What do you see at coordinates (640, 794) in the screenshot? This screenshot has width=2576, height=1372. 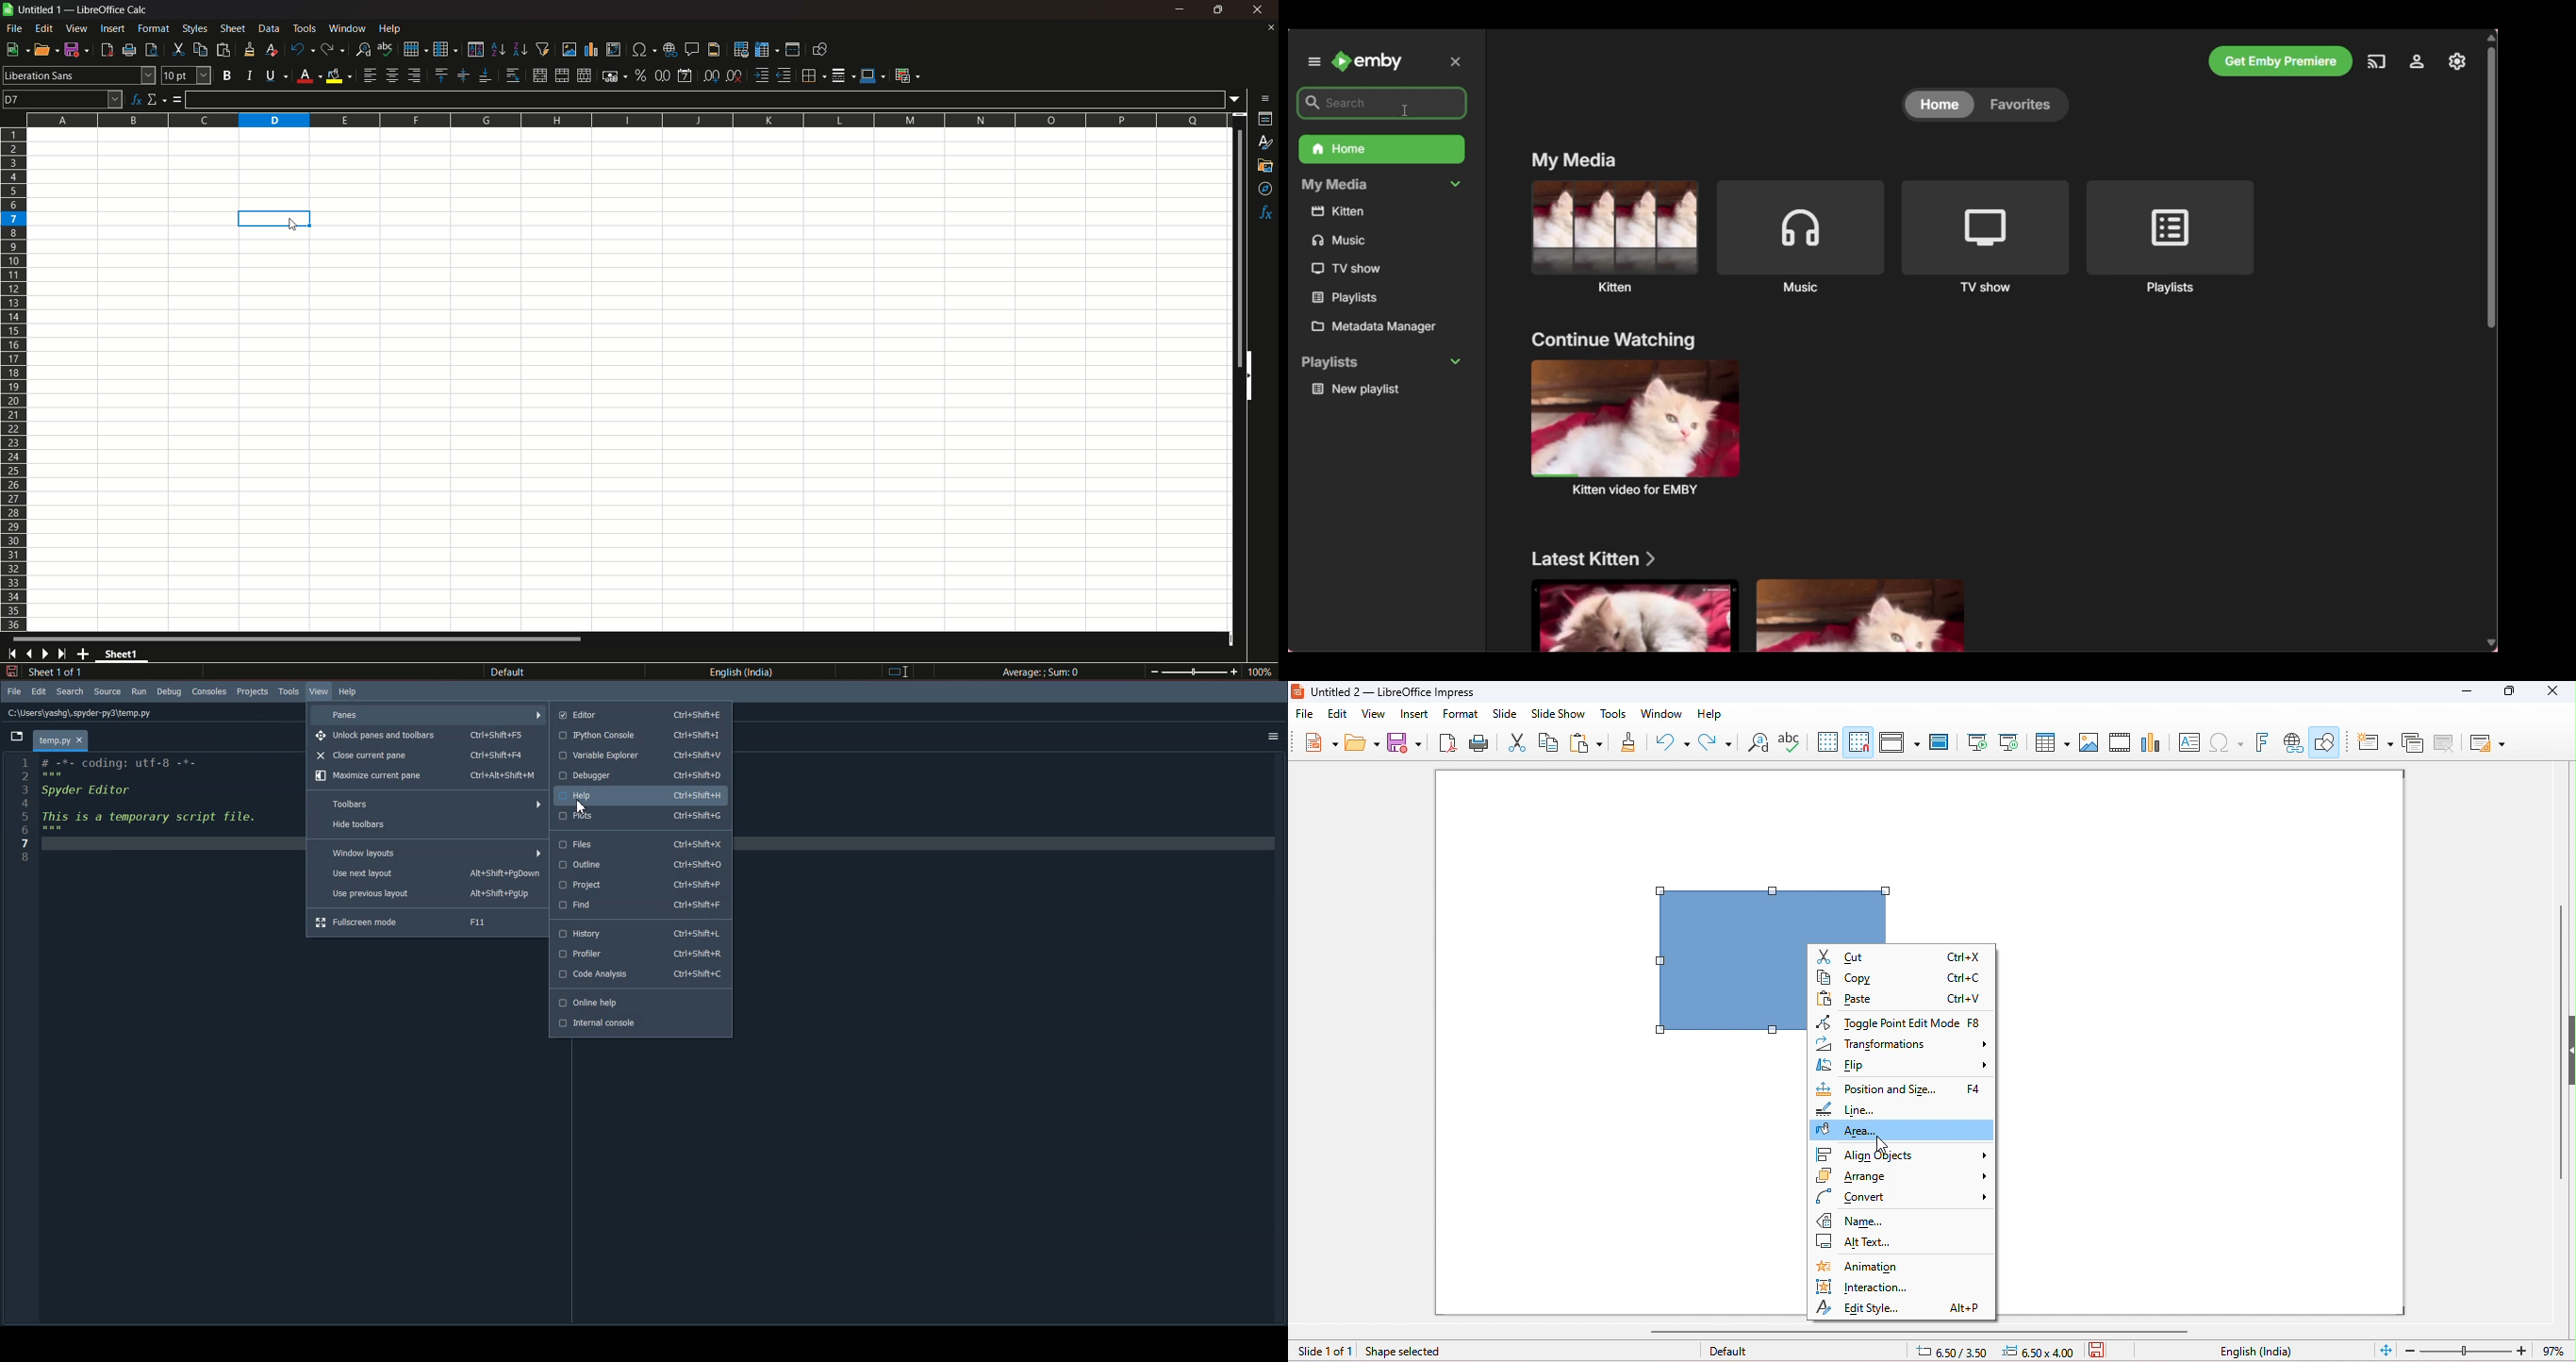 I see `Help` at bounding box center [640, 794].